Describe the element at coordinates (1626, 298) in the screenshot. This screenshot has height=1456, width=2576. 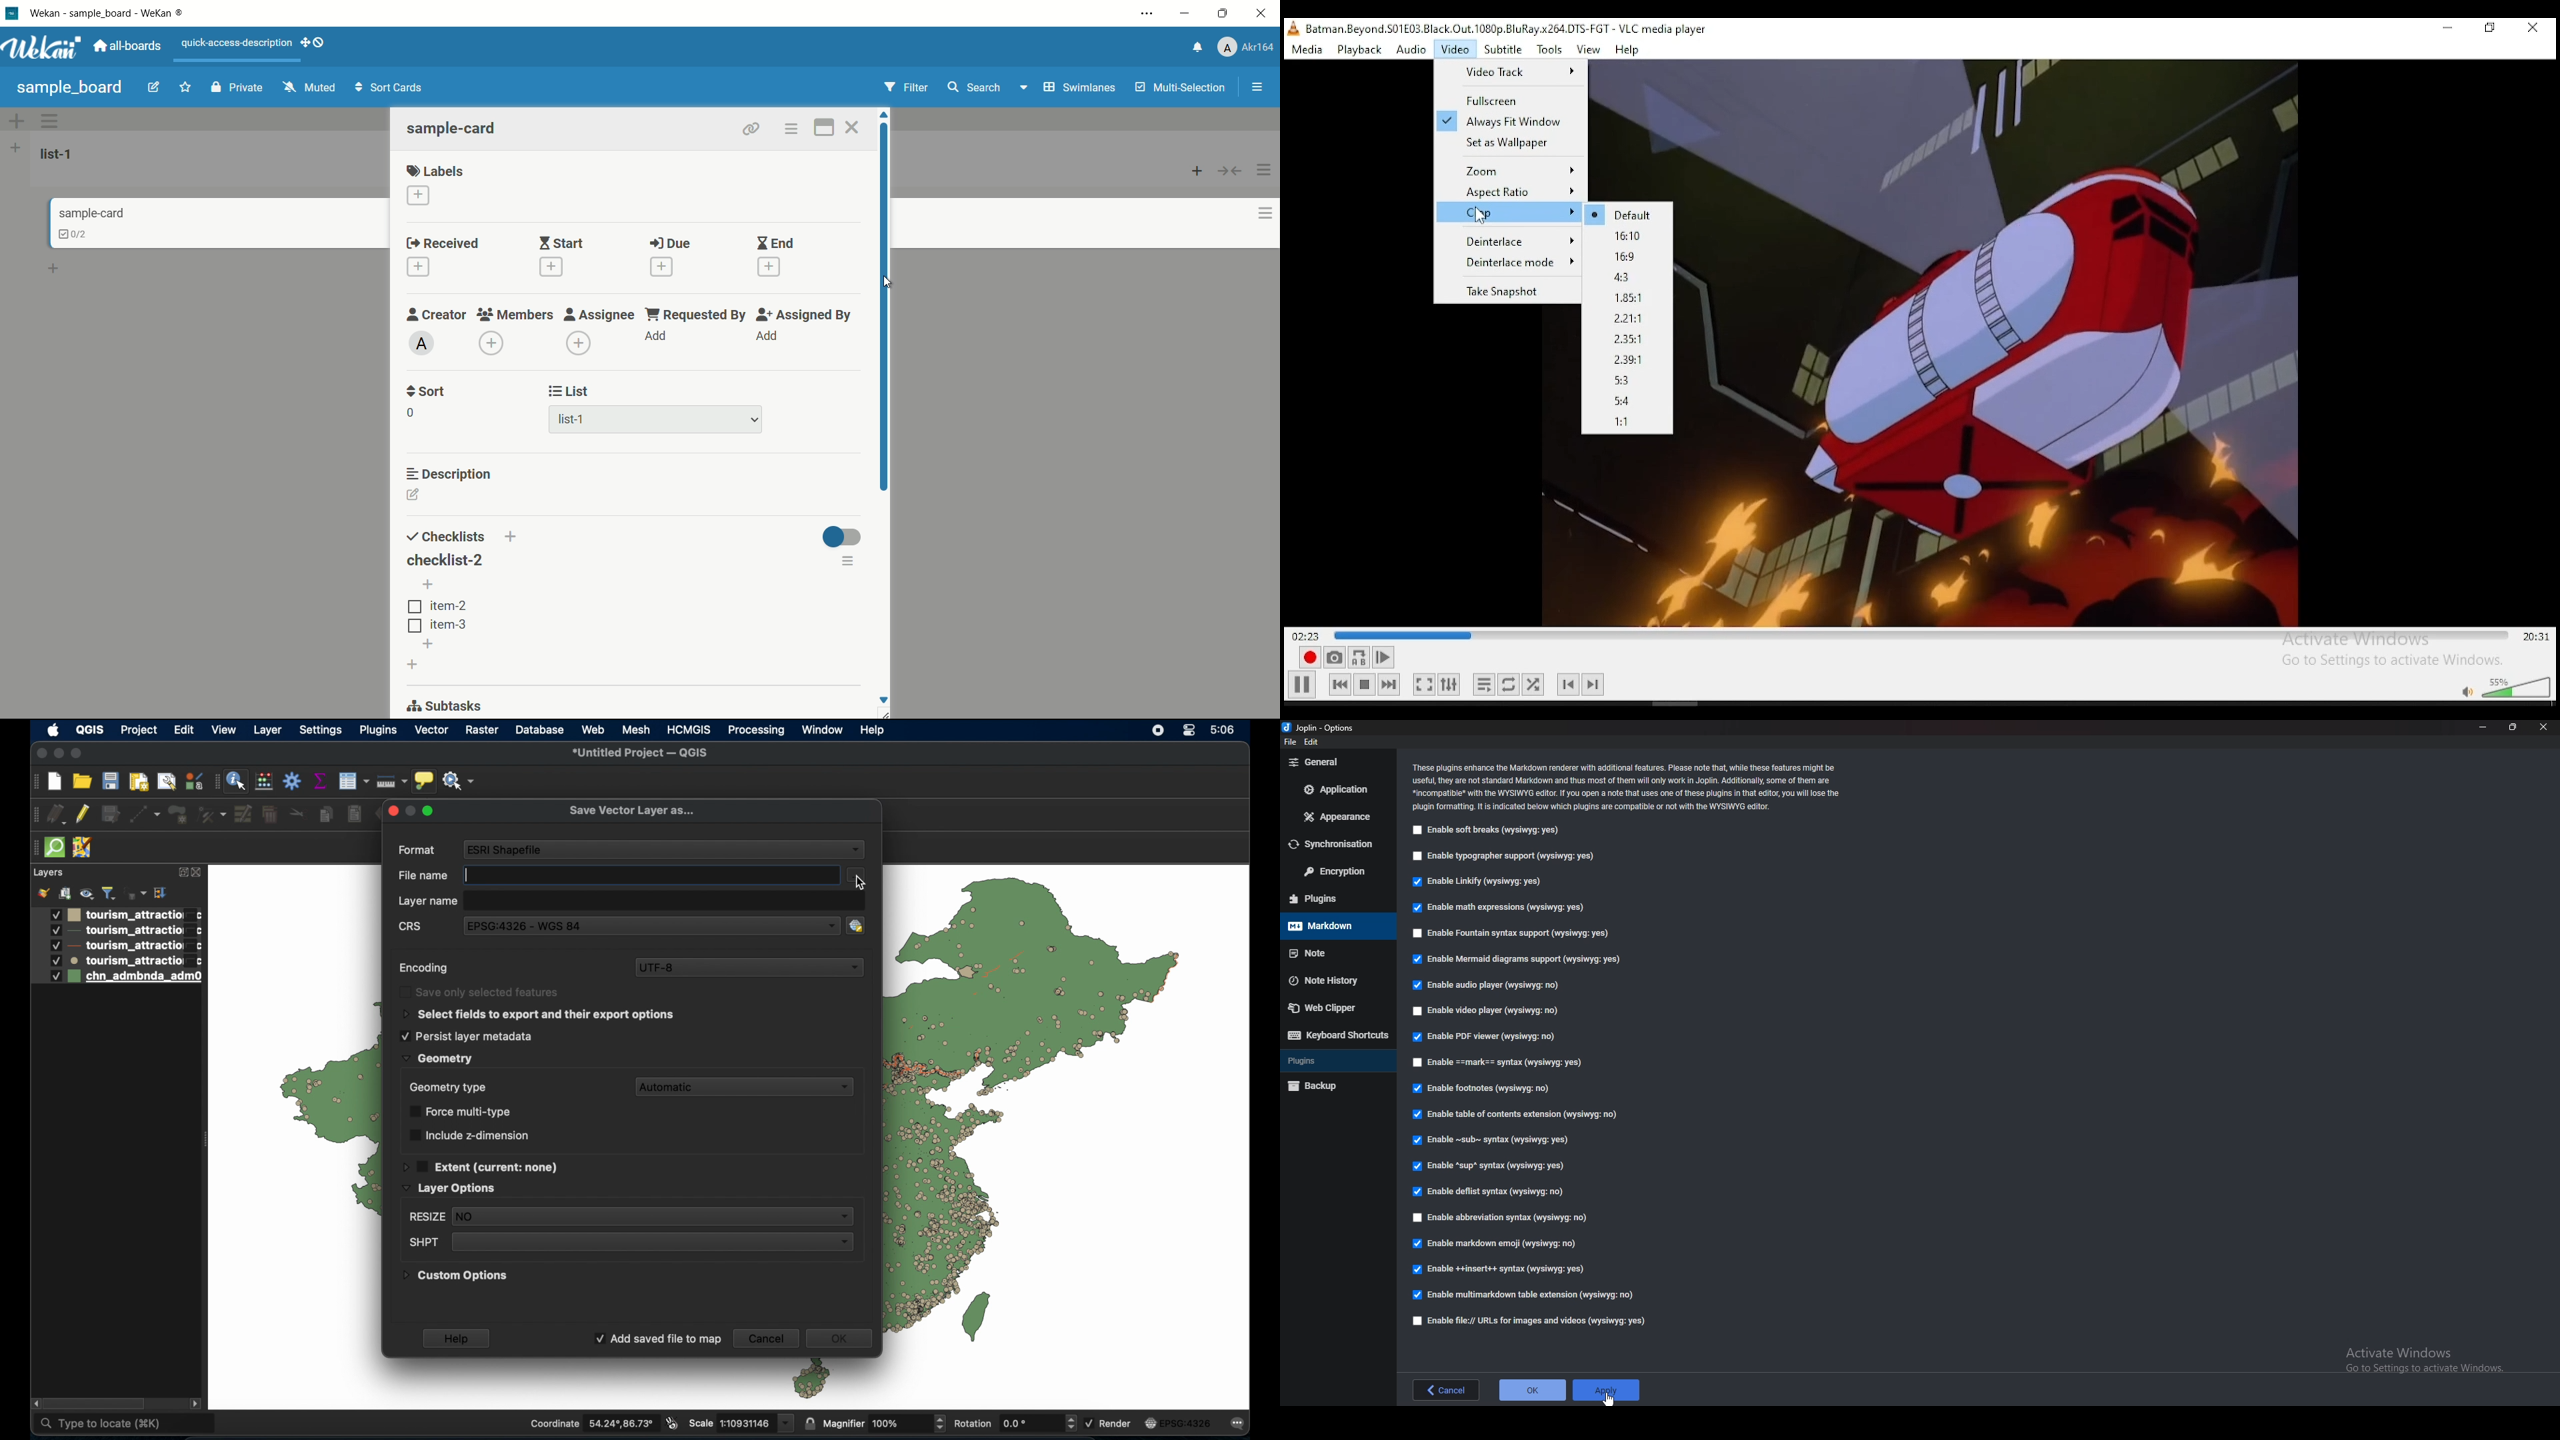
I see `1.85:1` at that location.